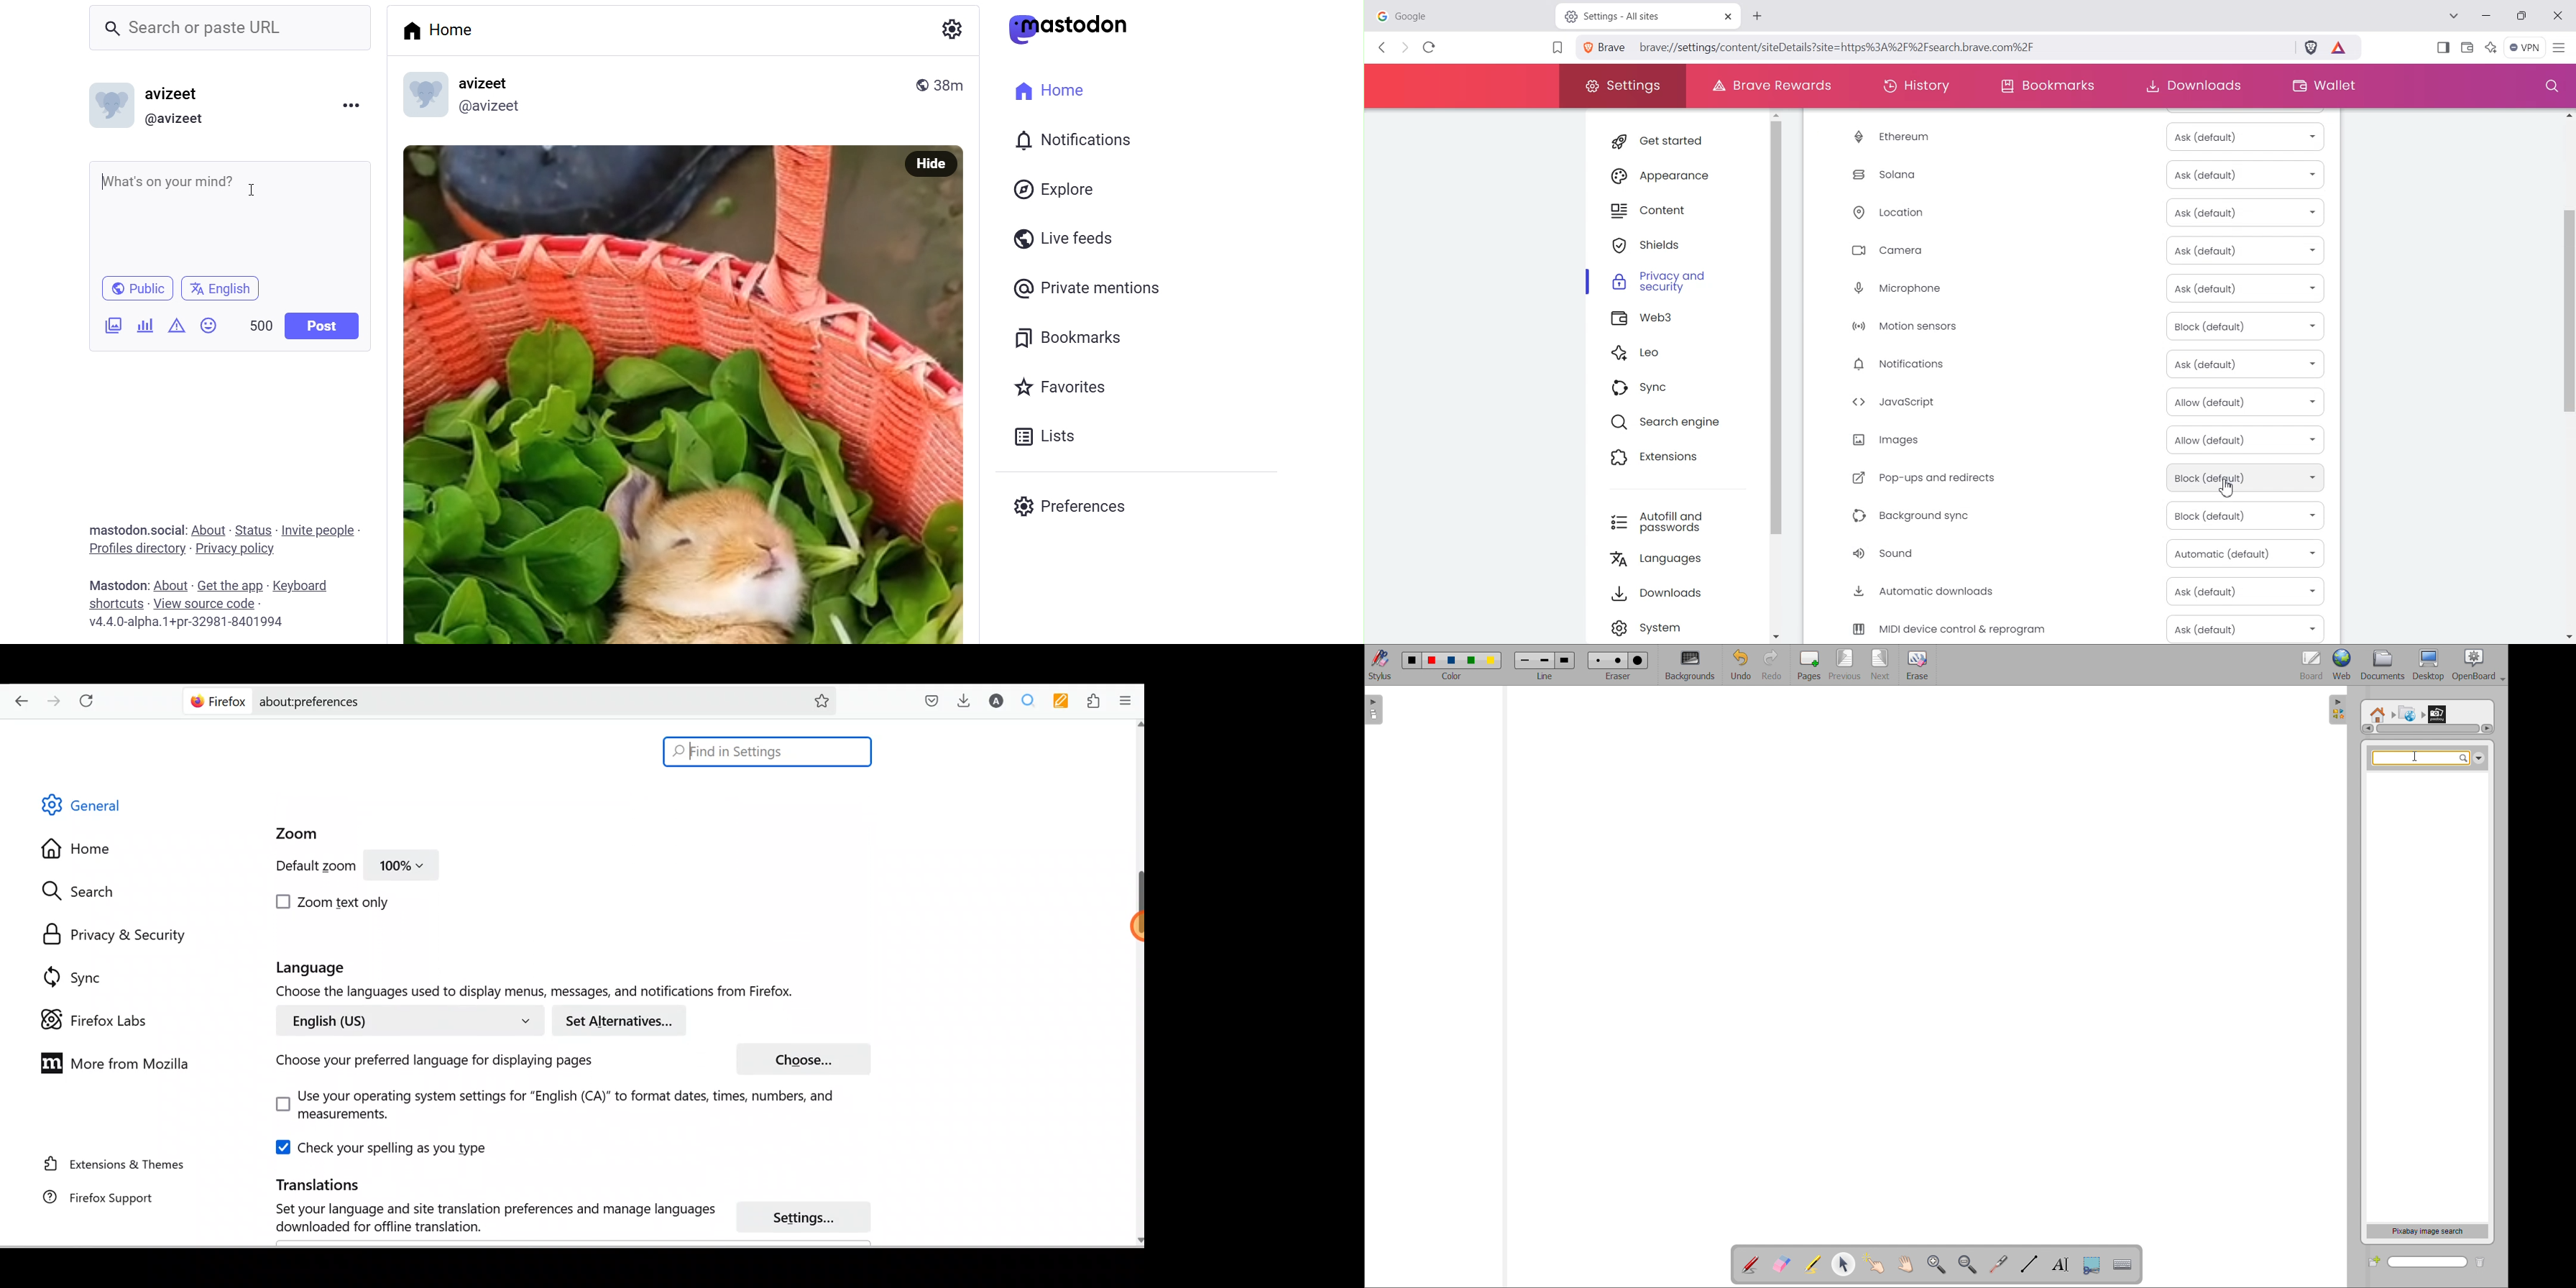  I want to click on Privacy and security, so click(1677, 284).